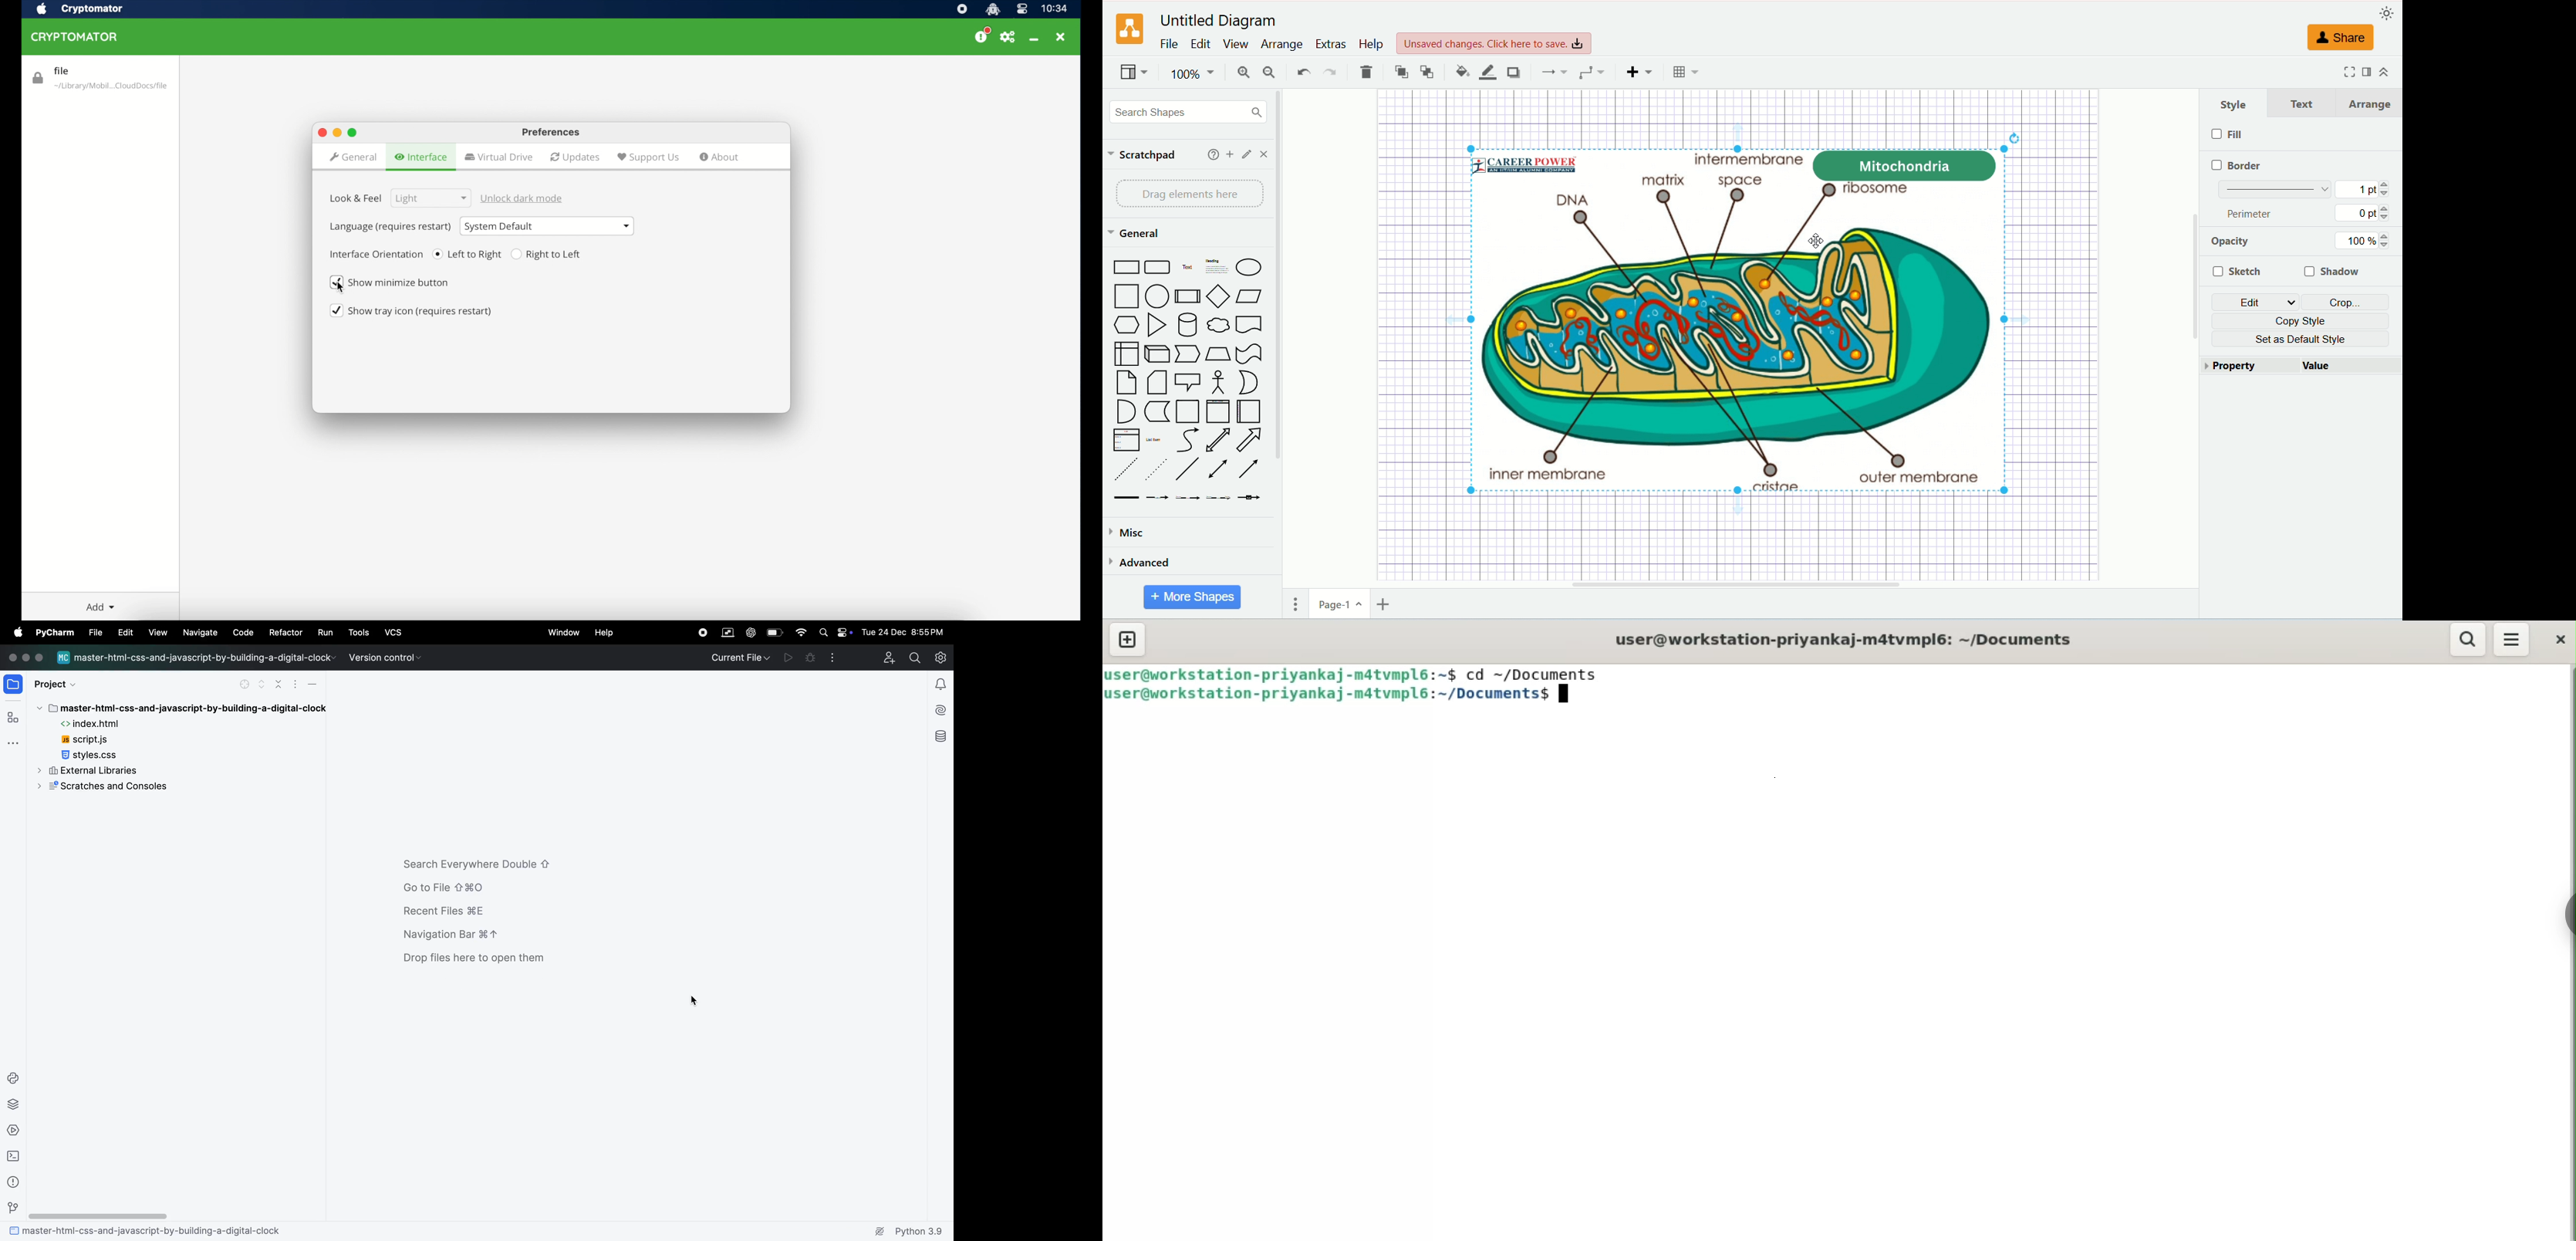  Describe the element at coordinates (1128, 440) in the screenshot. I see `Item List` at that location.